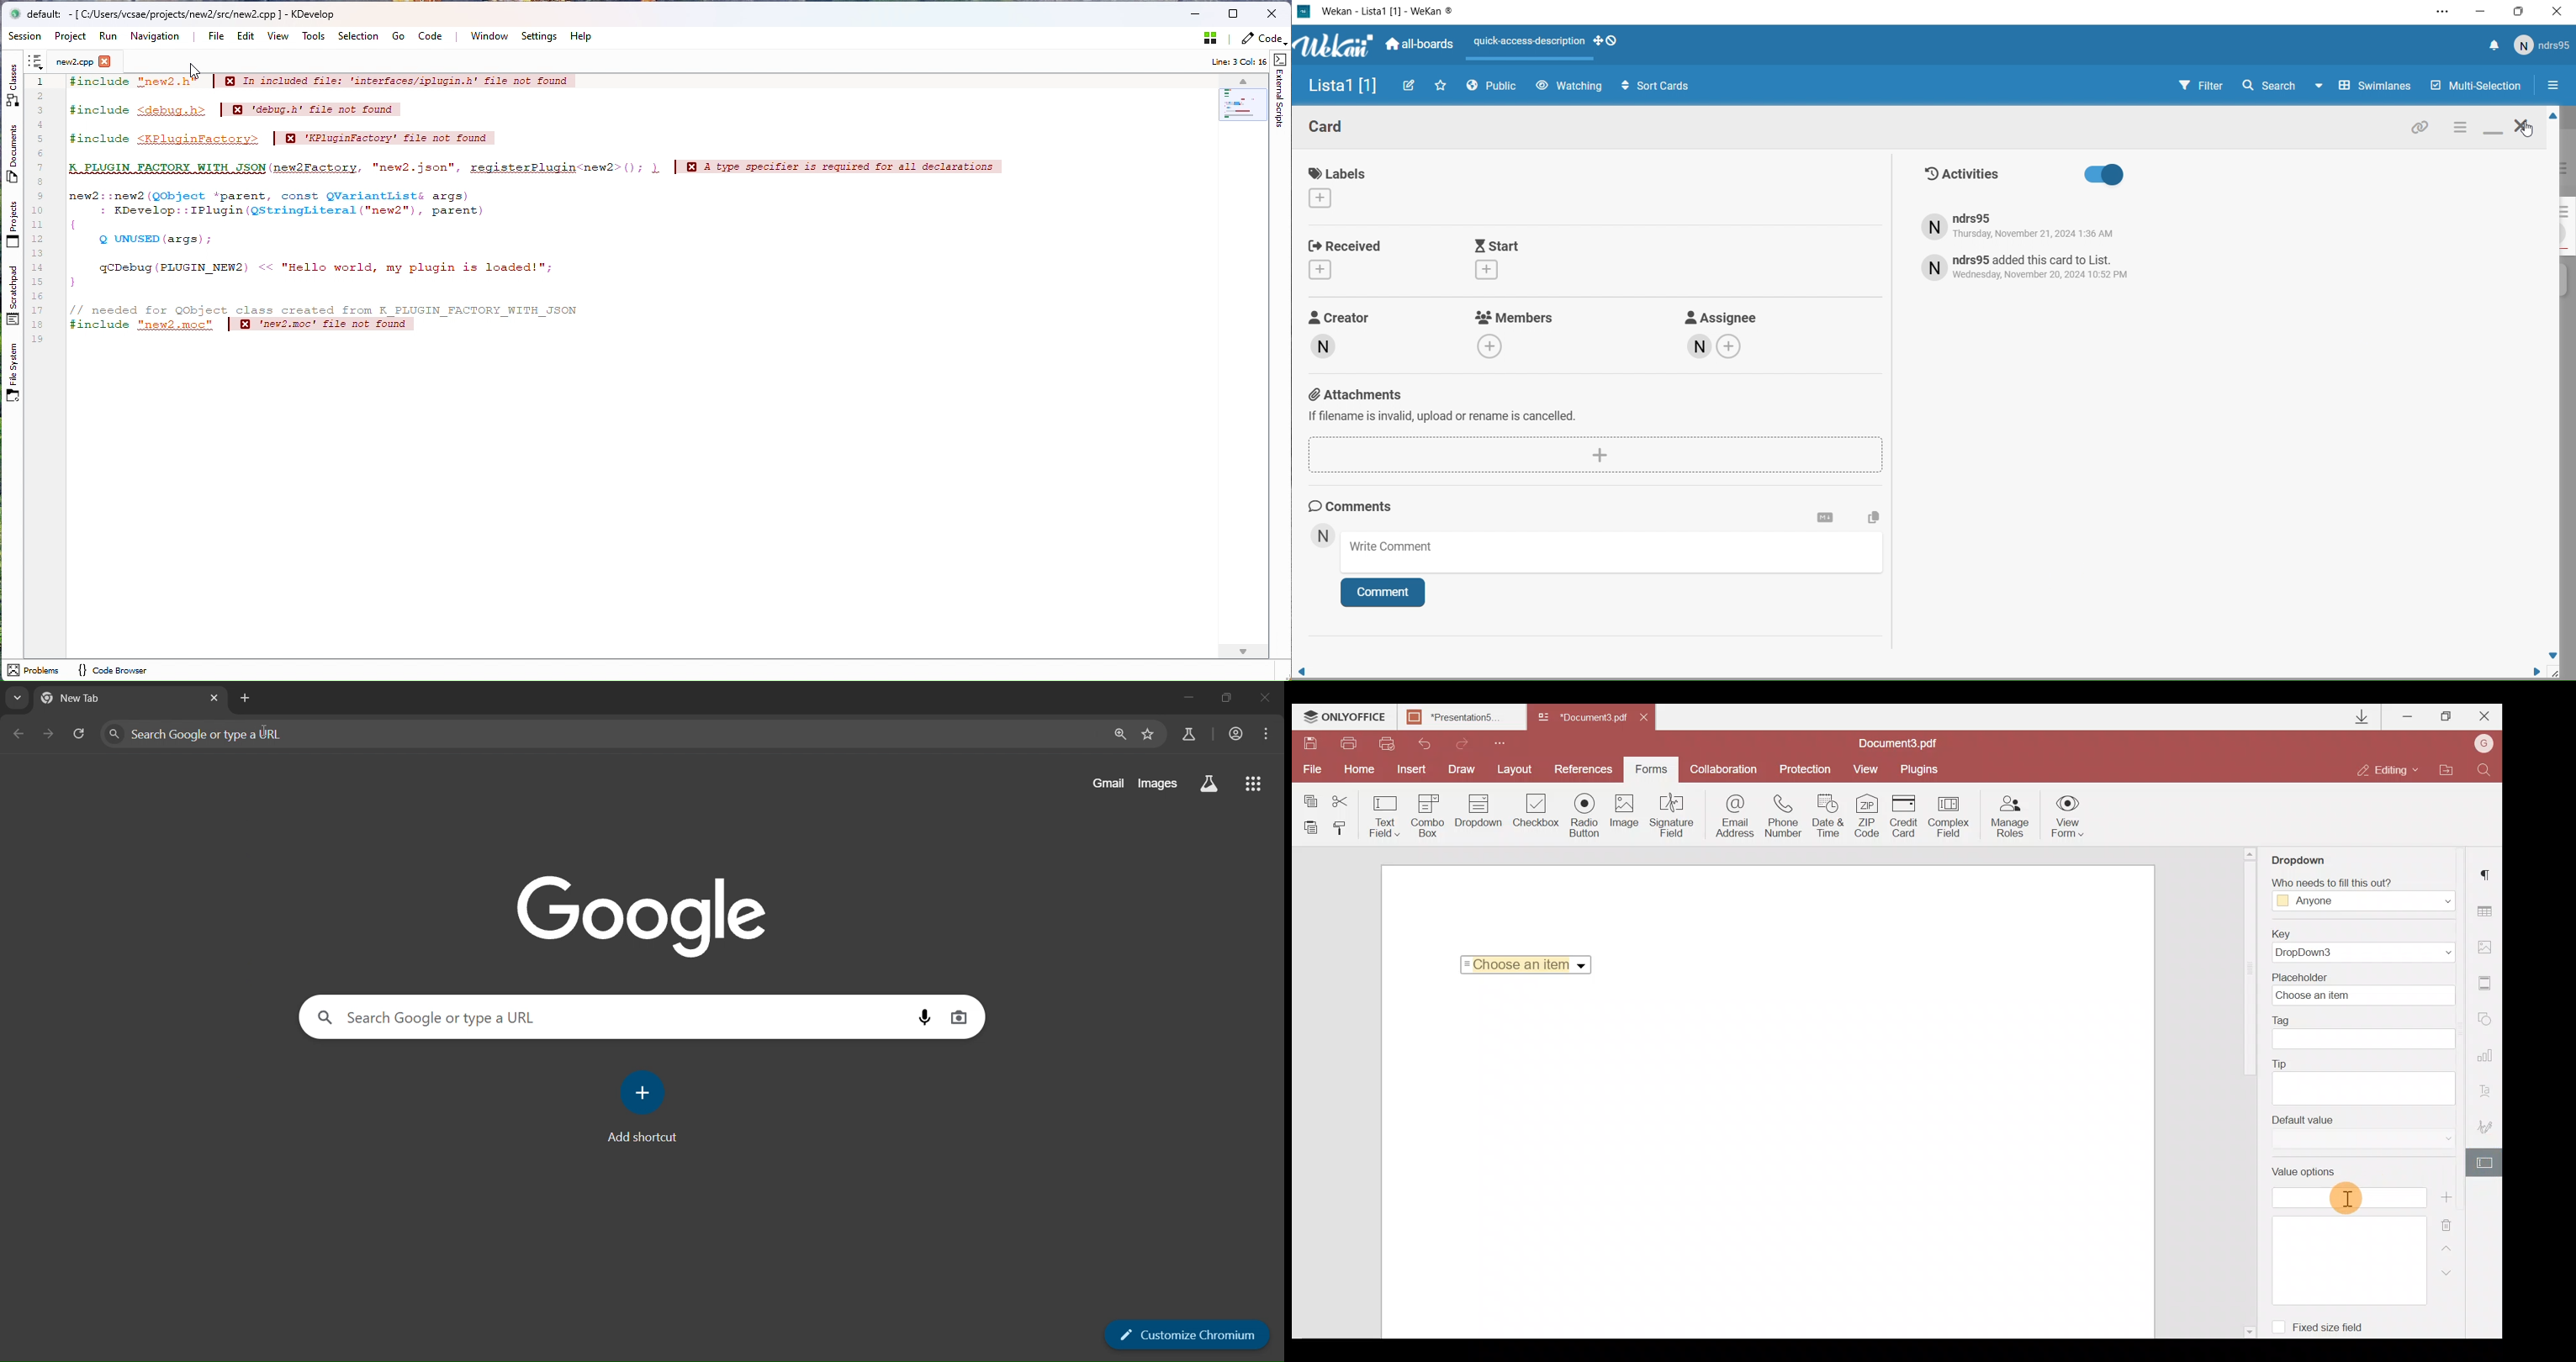 This screenshot has height=1372, width=2576. I want to click on User, so click(1323, 537).